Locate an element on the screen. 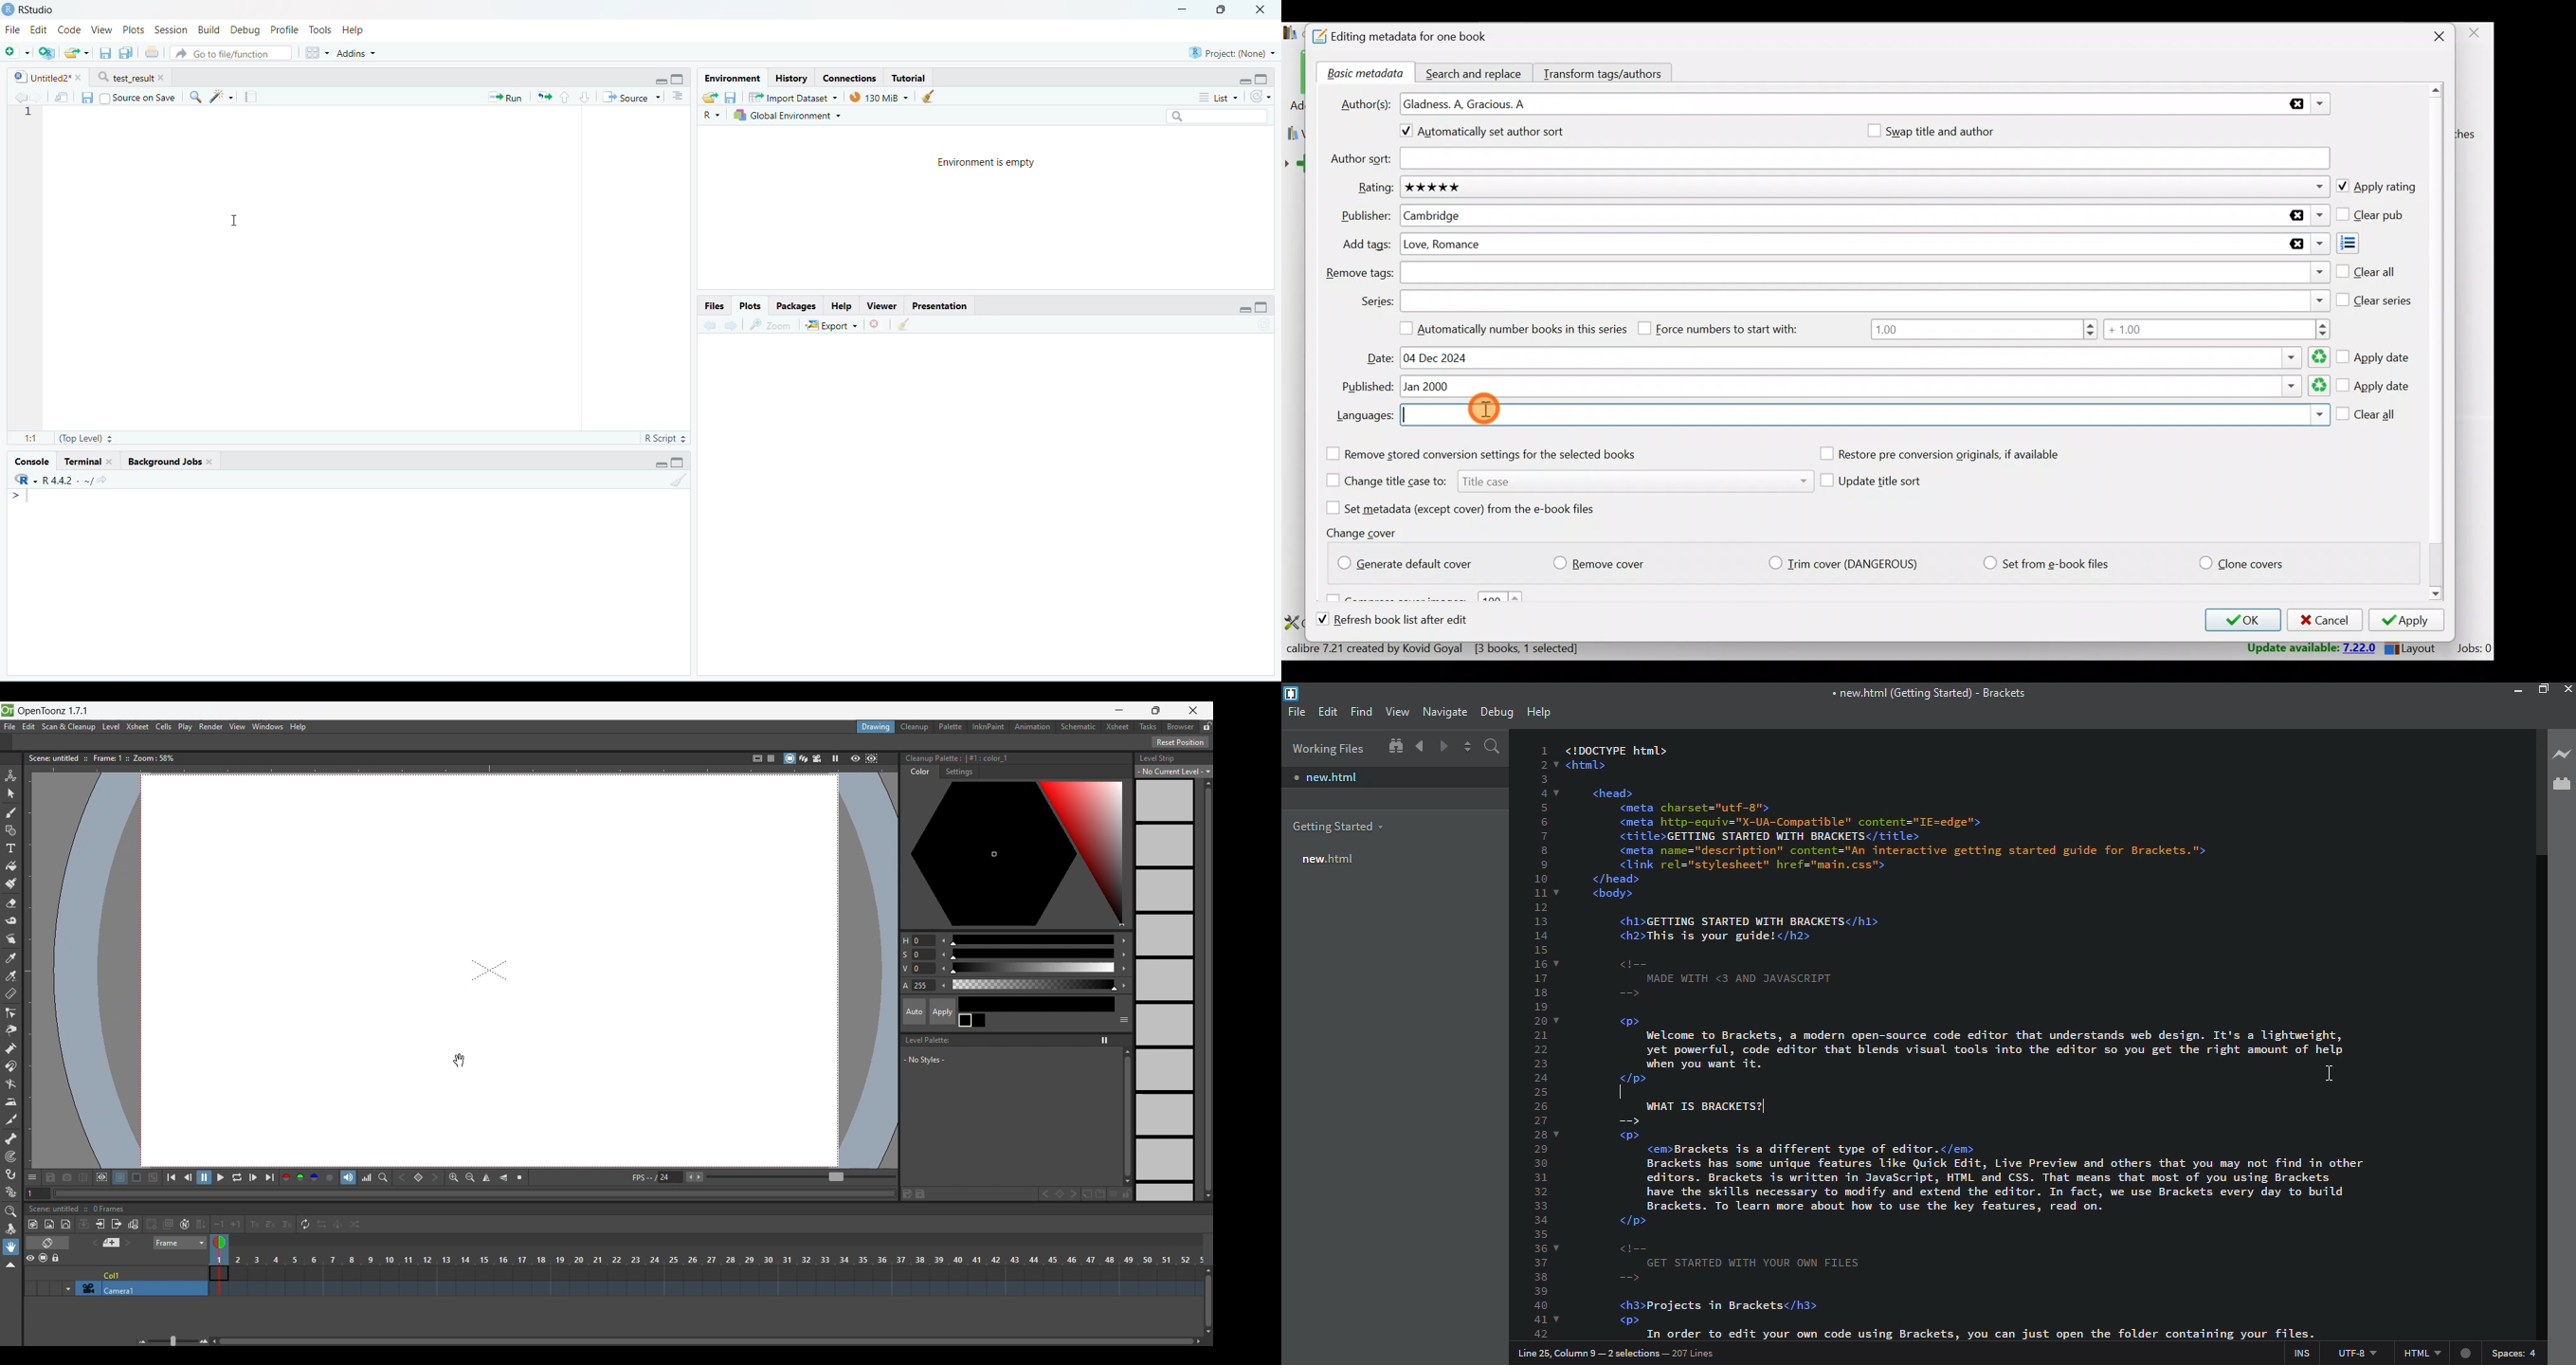 This screenshot has width=2576, height=1372. minimize is located at coordinates (2502, 690).